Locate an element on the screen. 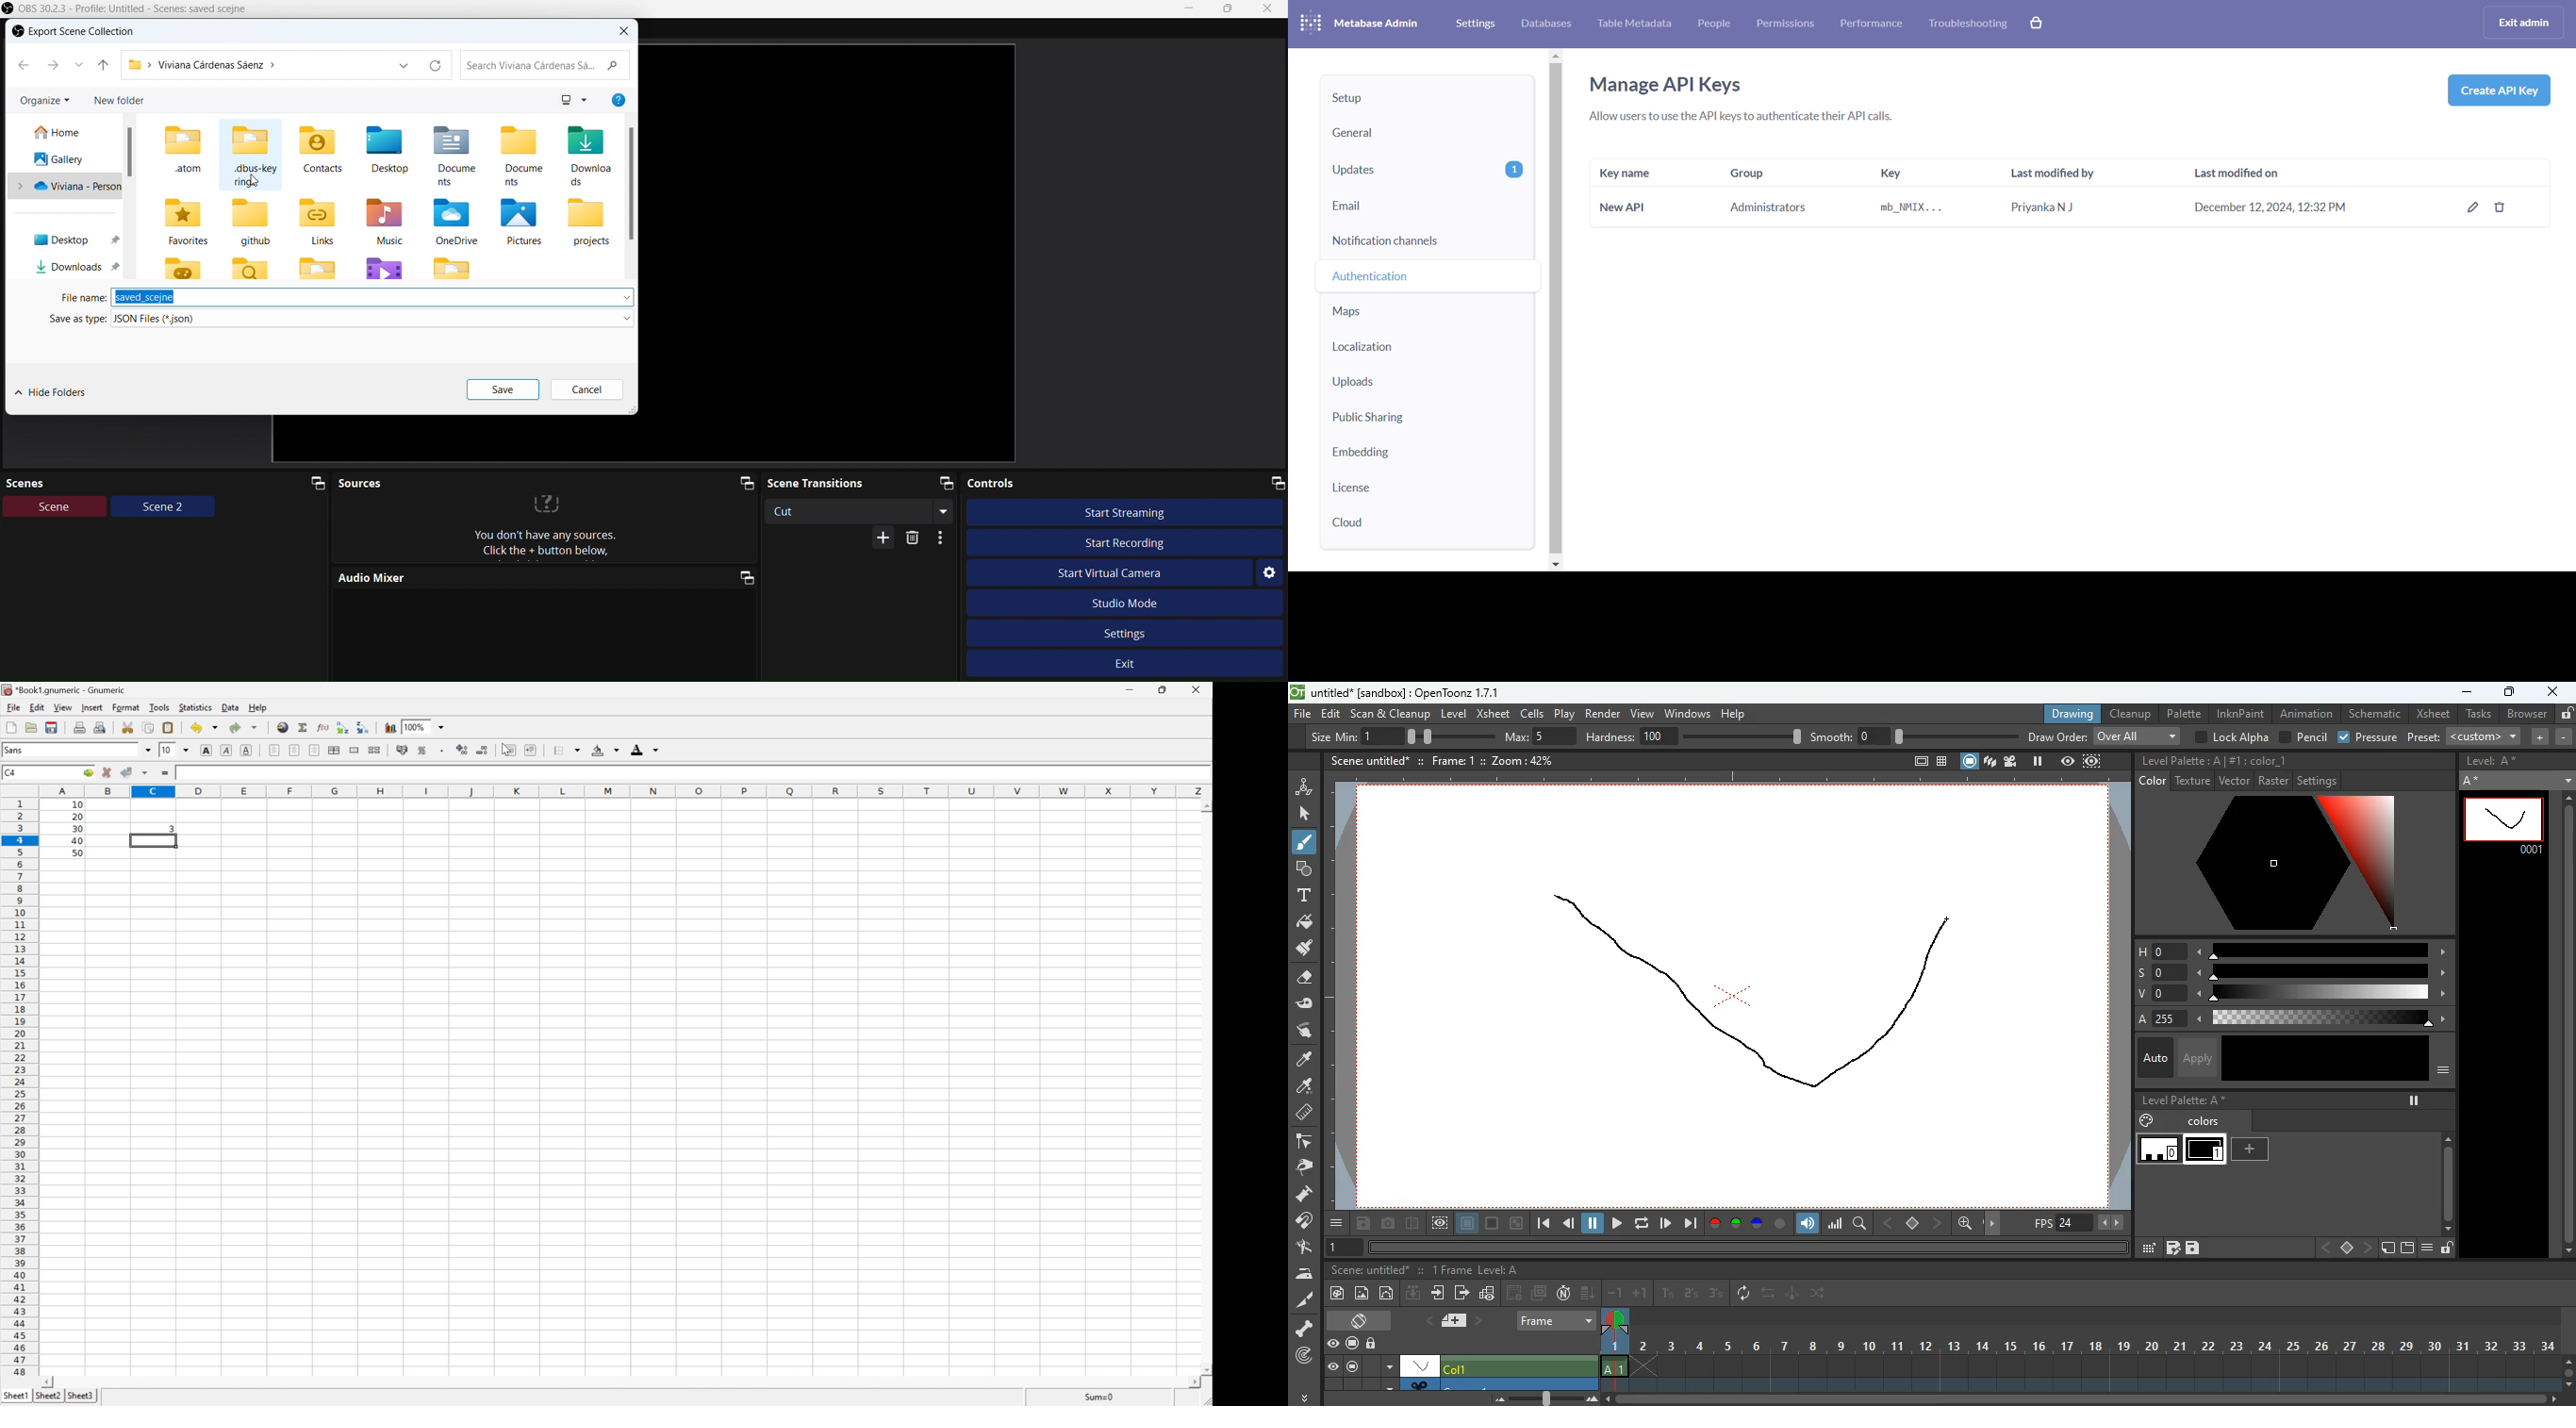  redo is located at coordinates (235, 728).